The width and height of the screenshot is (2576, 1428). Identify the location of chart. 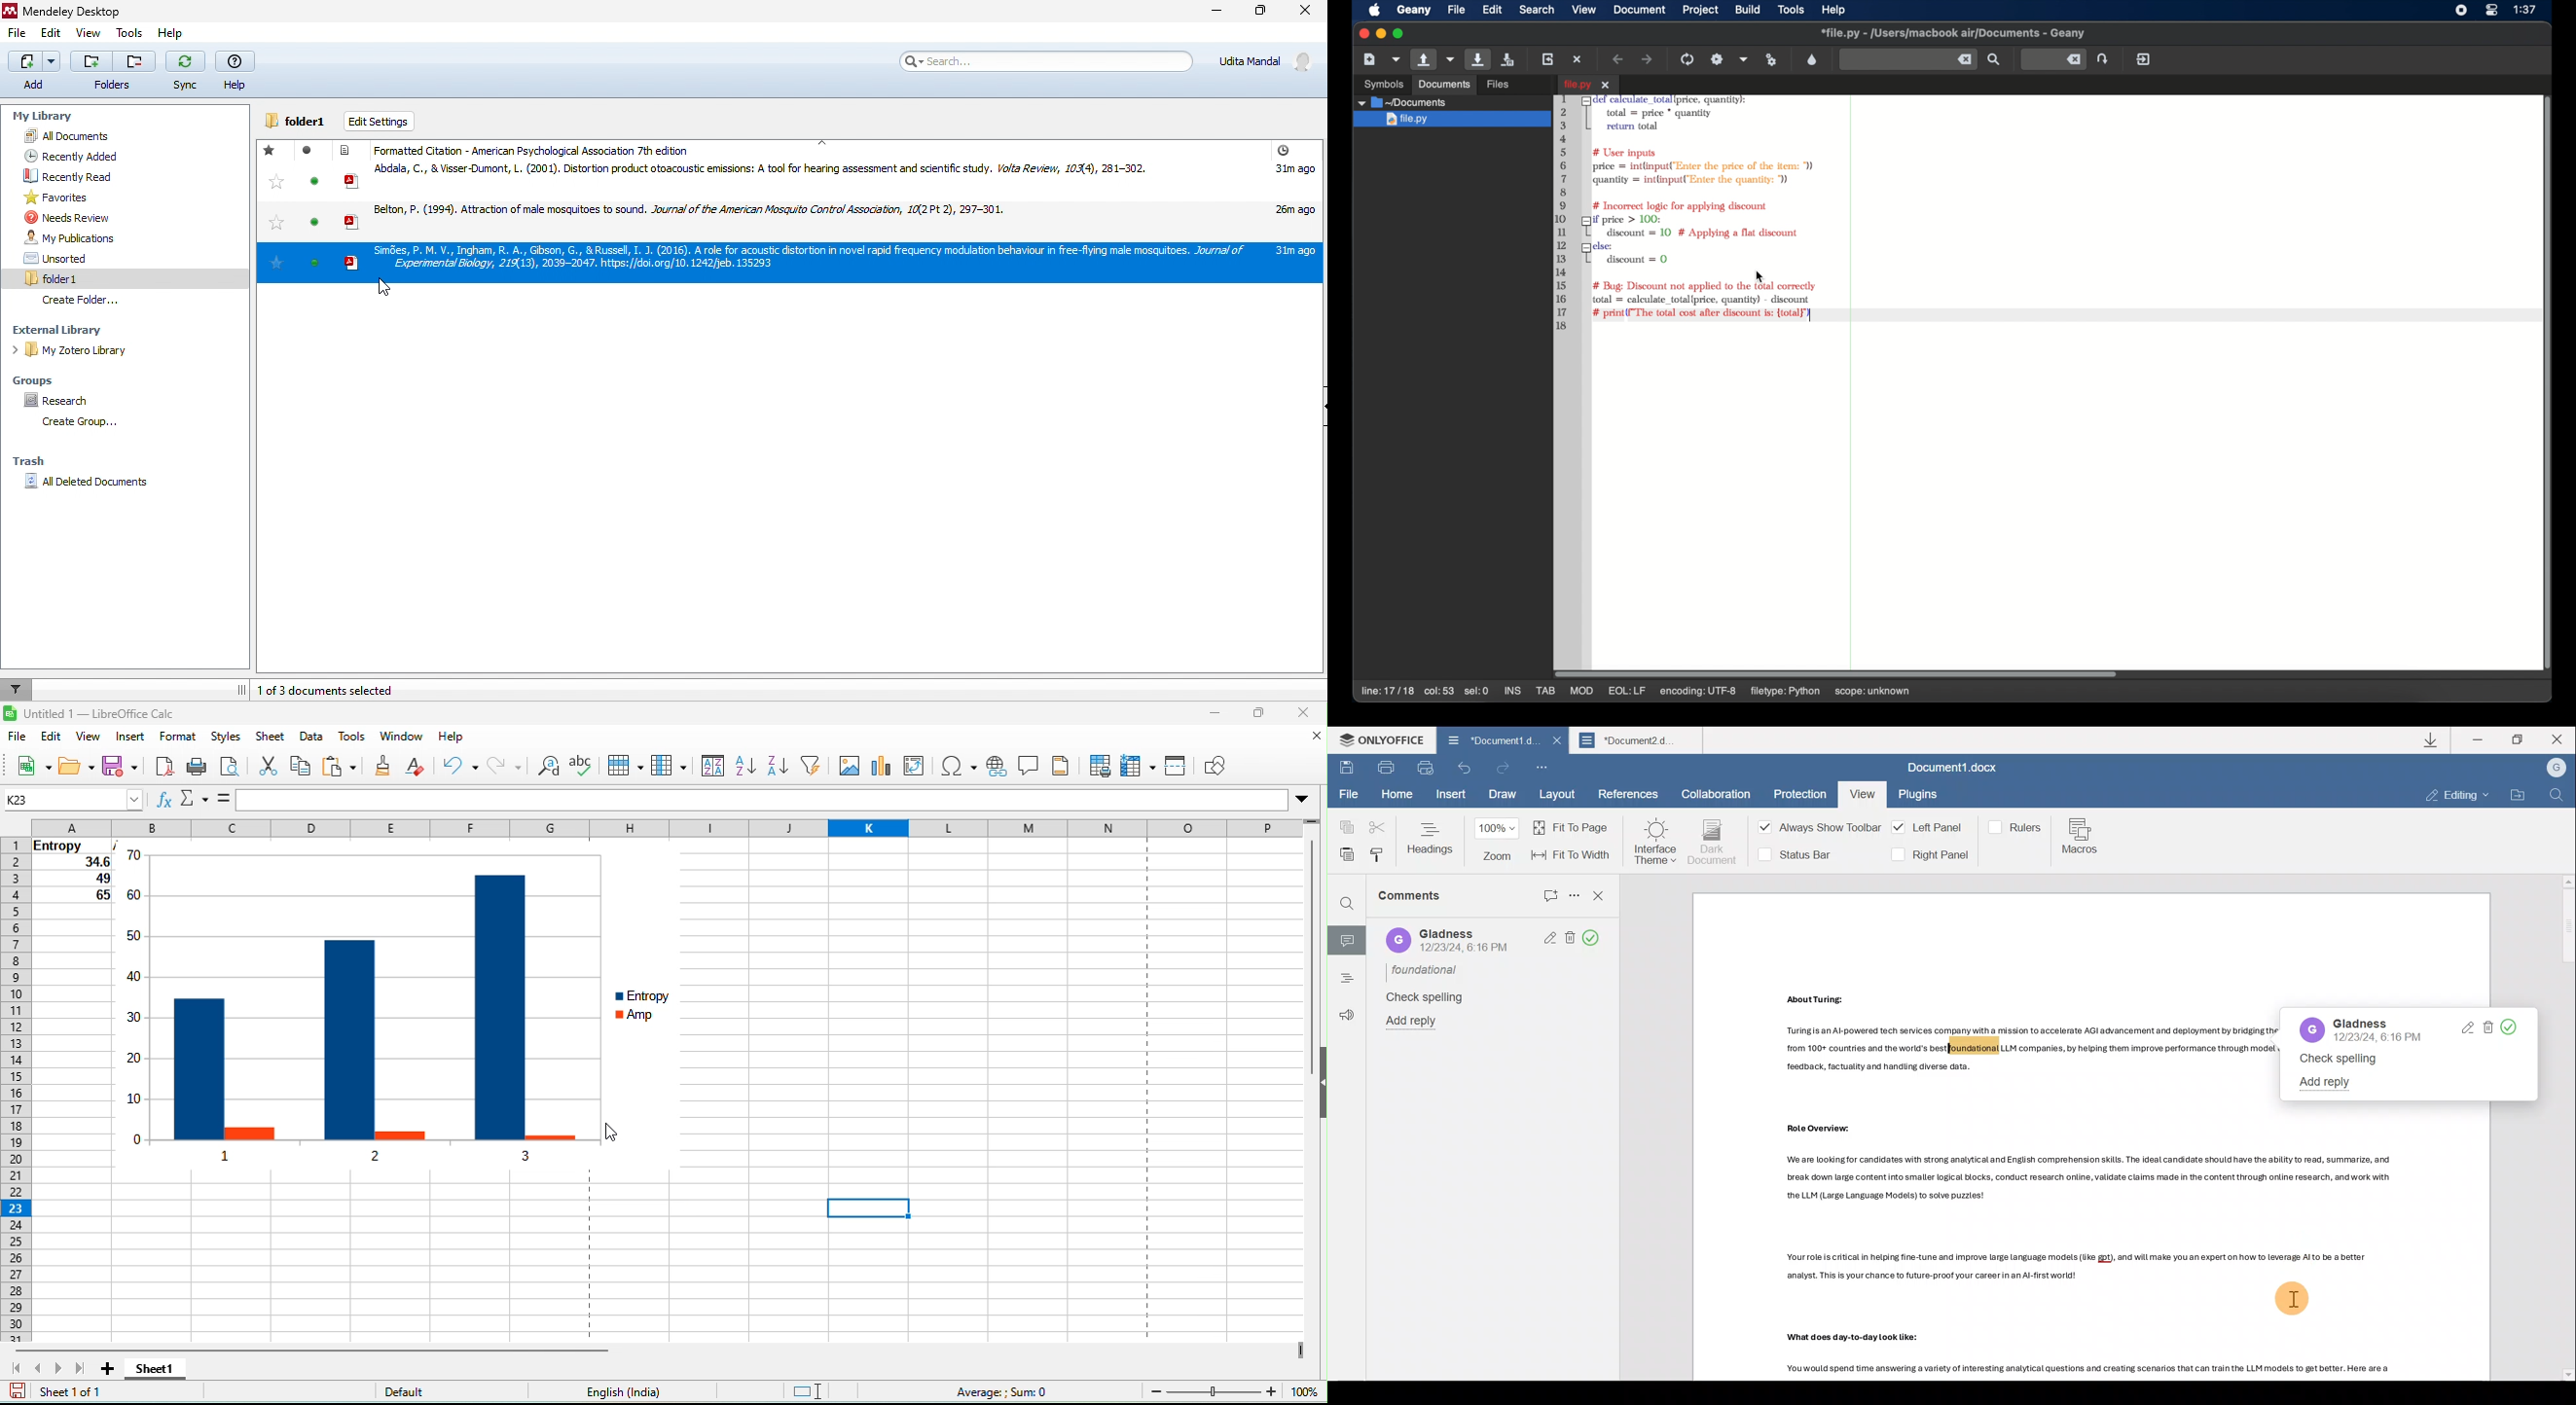
(883, 767).